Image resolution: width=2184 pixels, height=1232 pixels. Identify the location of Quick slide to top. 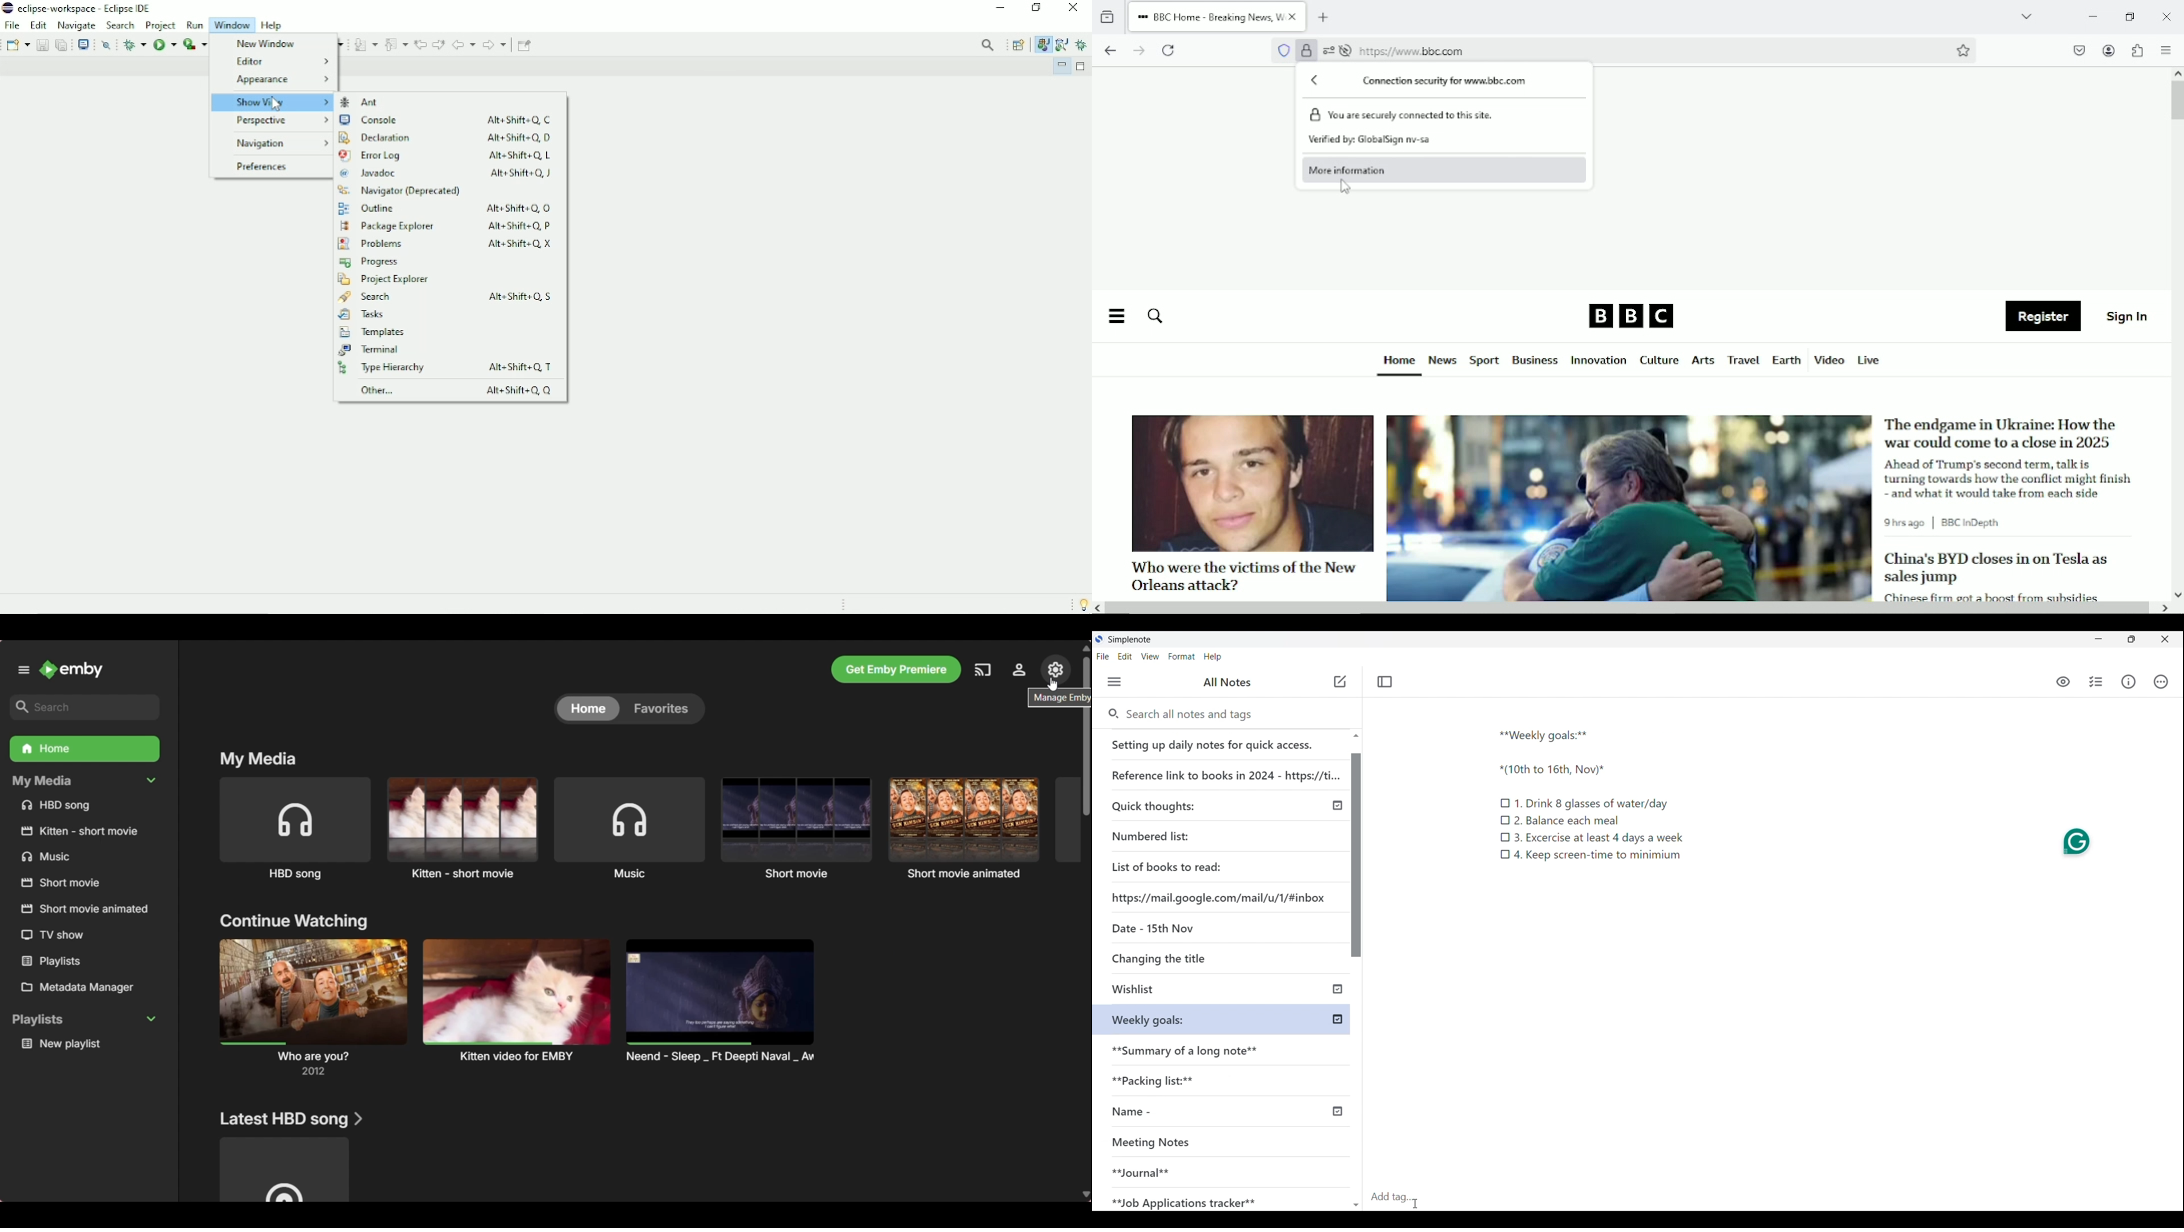
(1356, 736).